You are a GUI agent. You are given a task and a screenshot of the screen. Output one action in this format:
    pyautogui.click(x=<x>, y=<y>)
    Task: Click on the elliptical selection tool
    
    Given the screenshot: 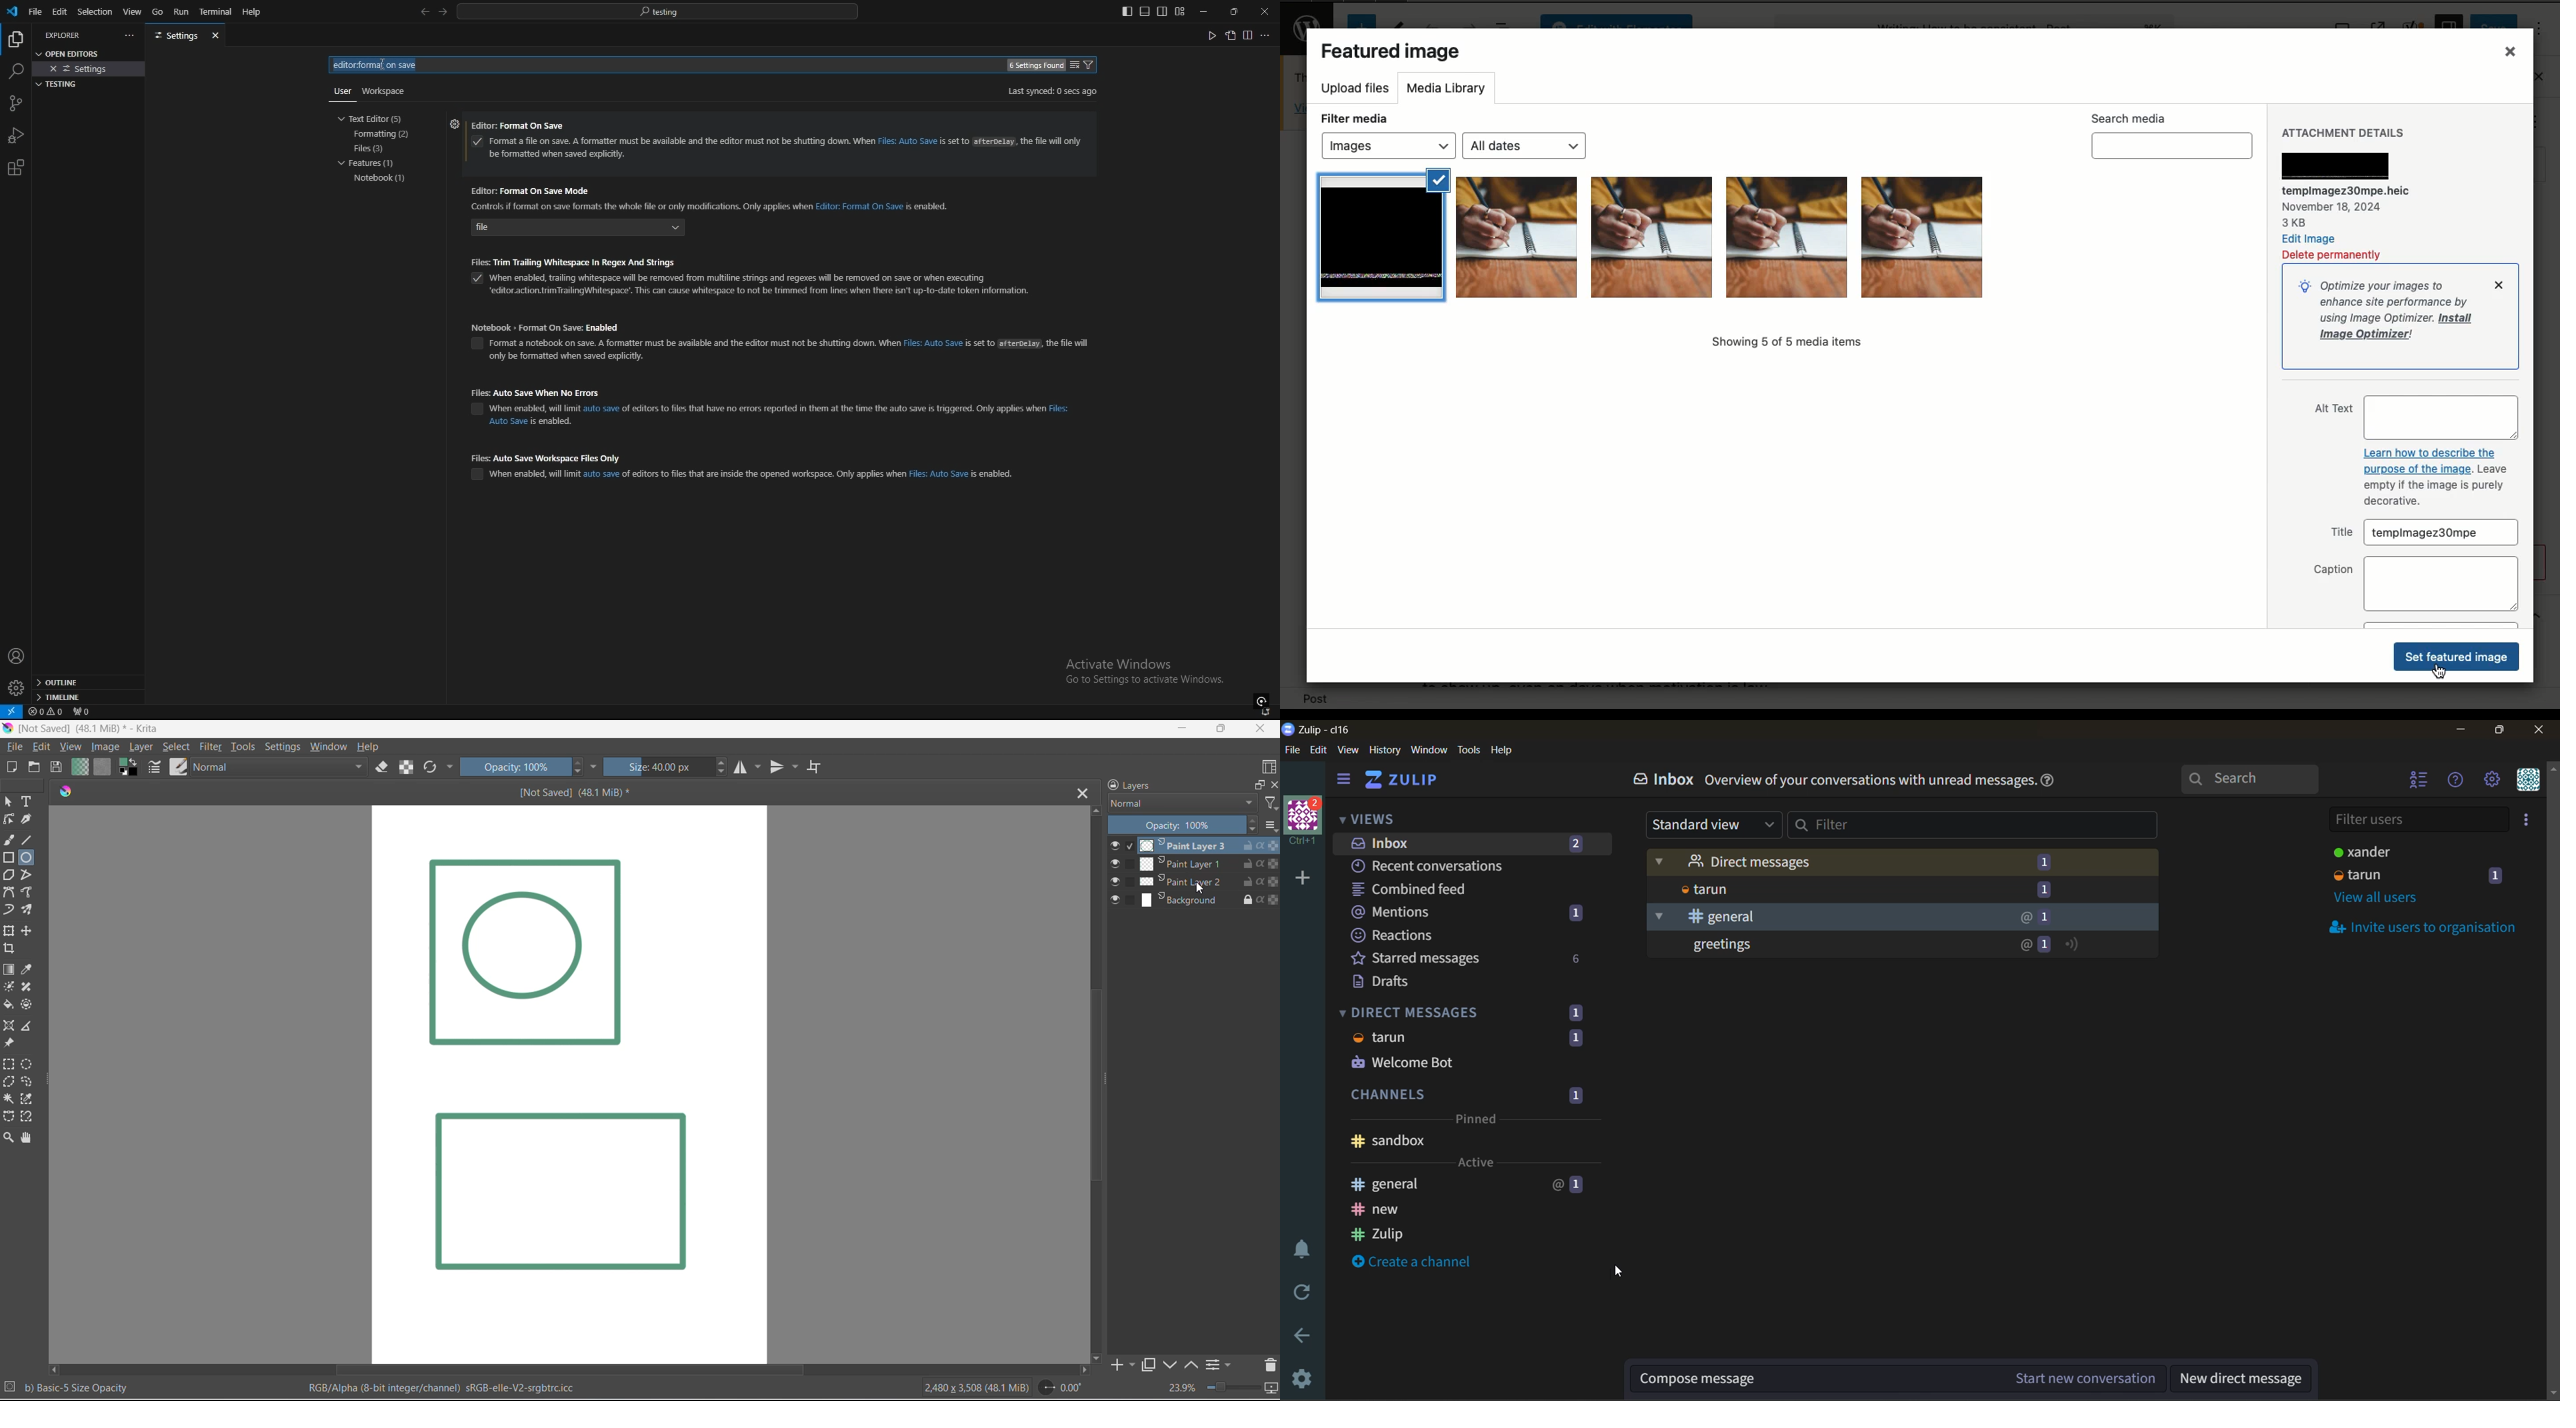 What is the action you would take?
    pyautogui.click(x=27, y=1064)
    